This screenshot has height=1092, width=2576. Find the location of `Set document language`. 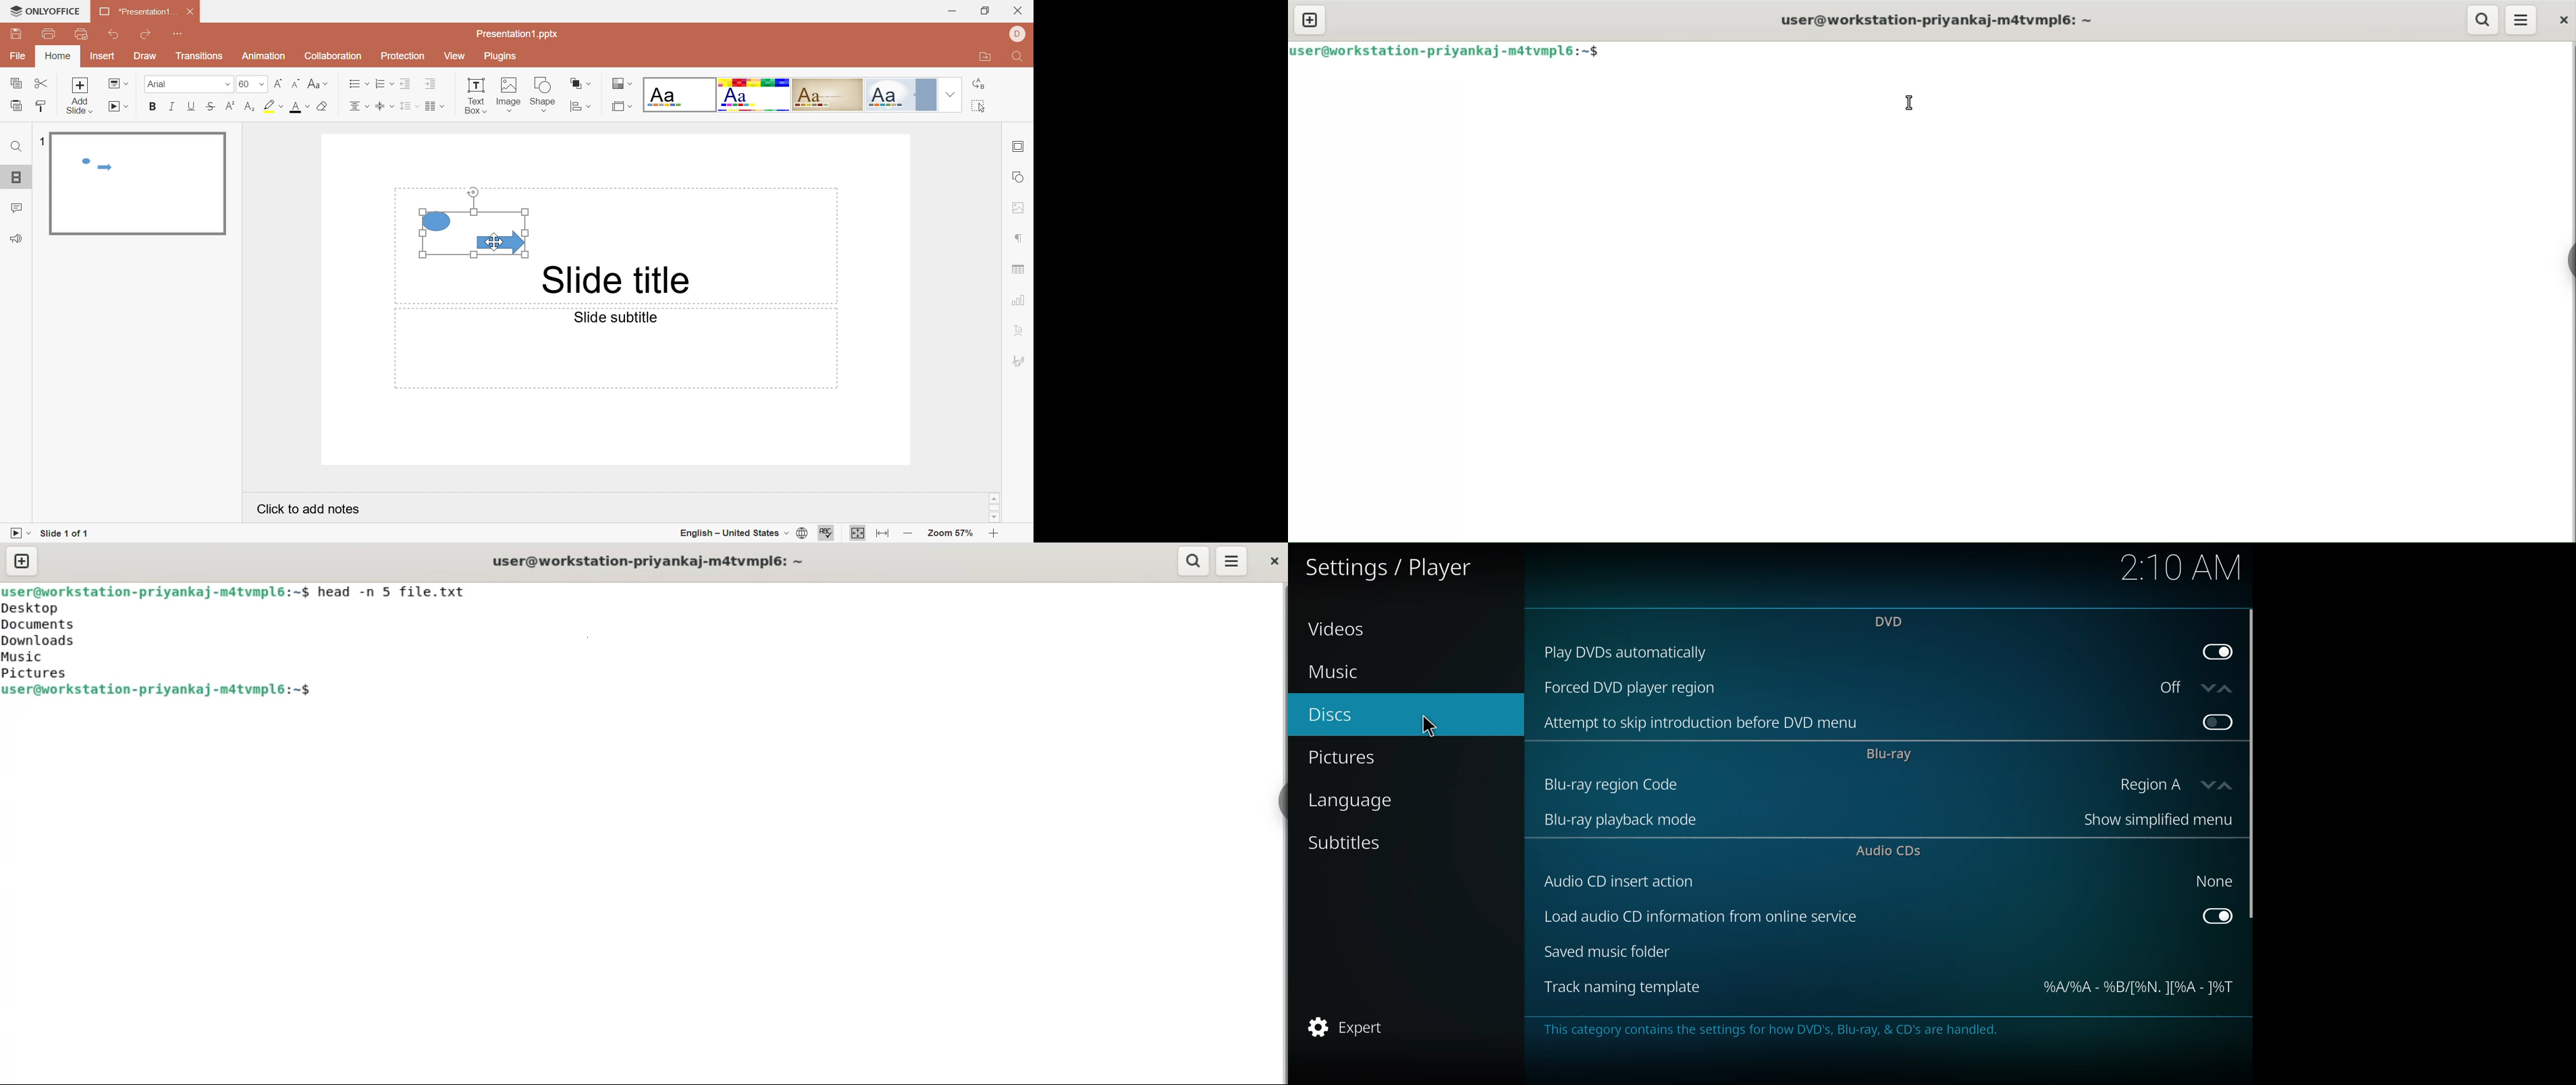

Set document language is located at coordinates (802, 534).